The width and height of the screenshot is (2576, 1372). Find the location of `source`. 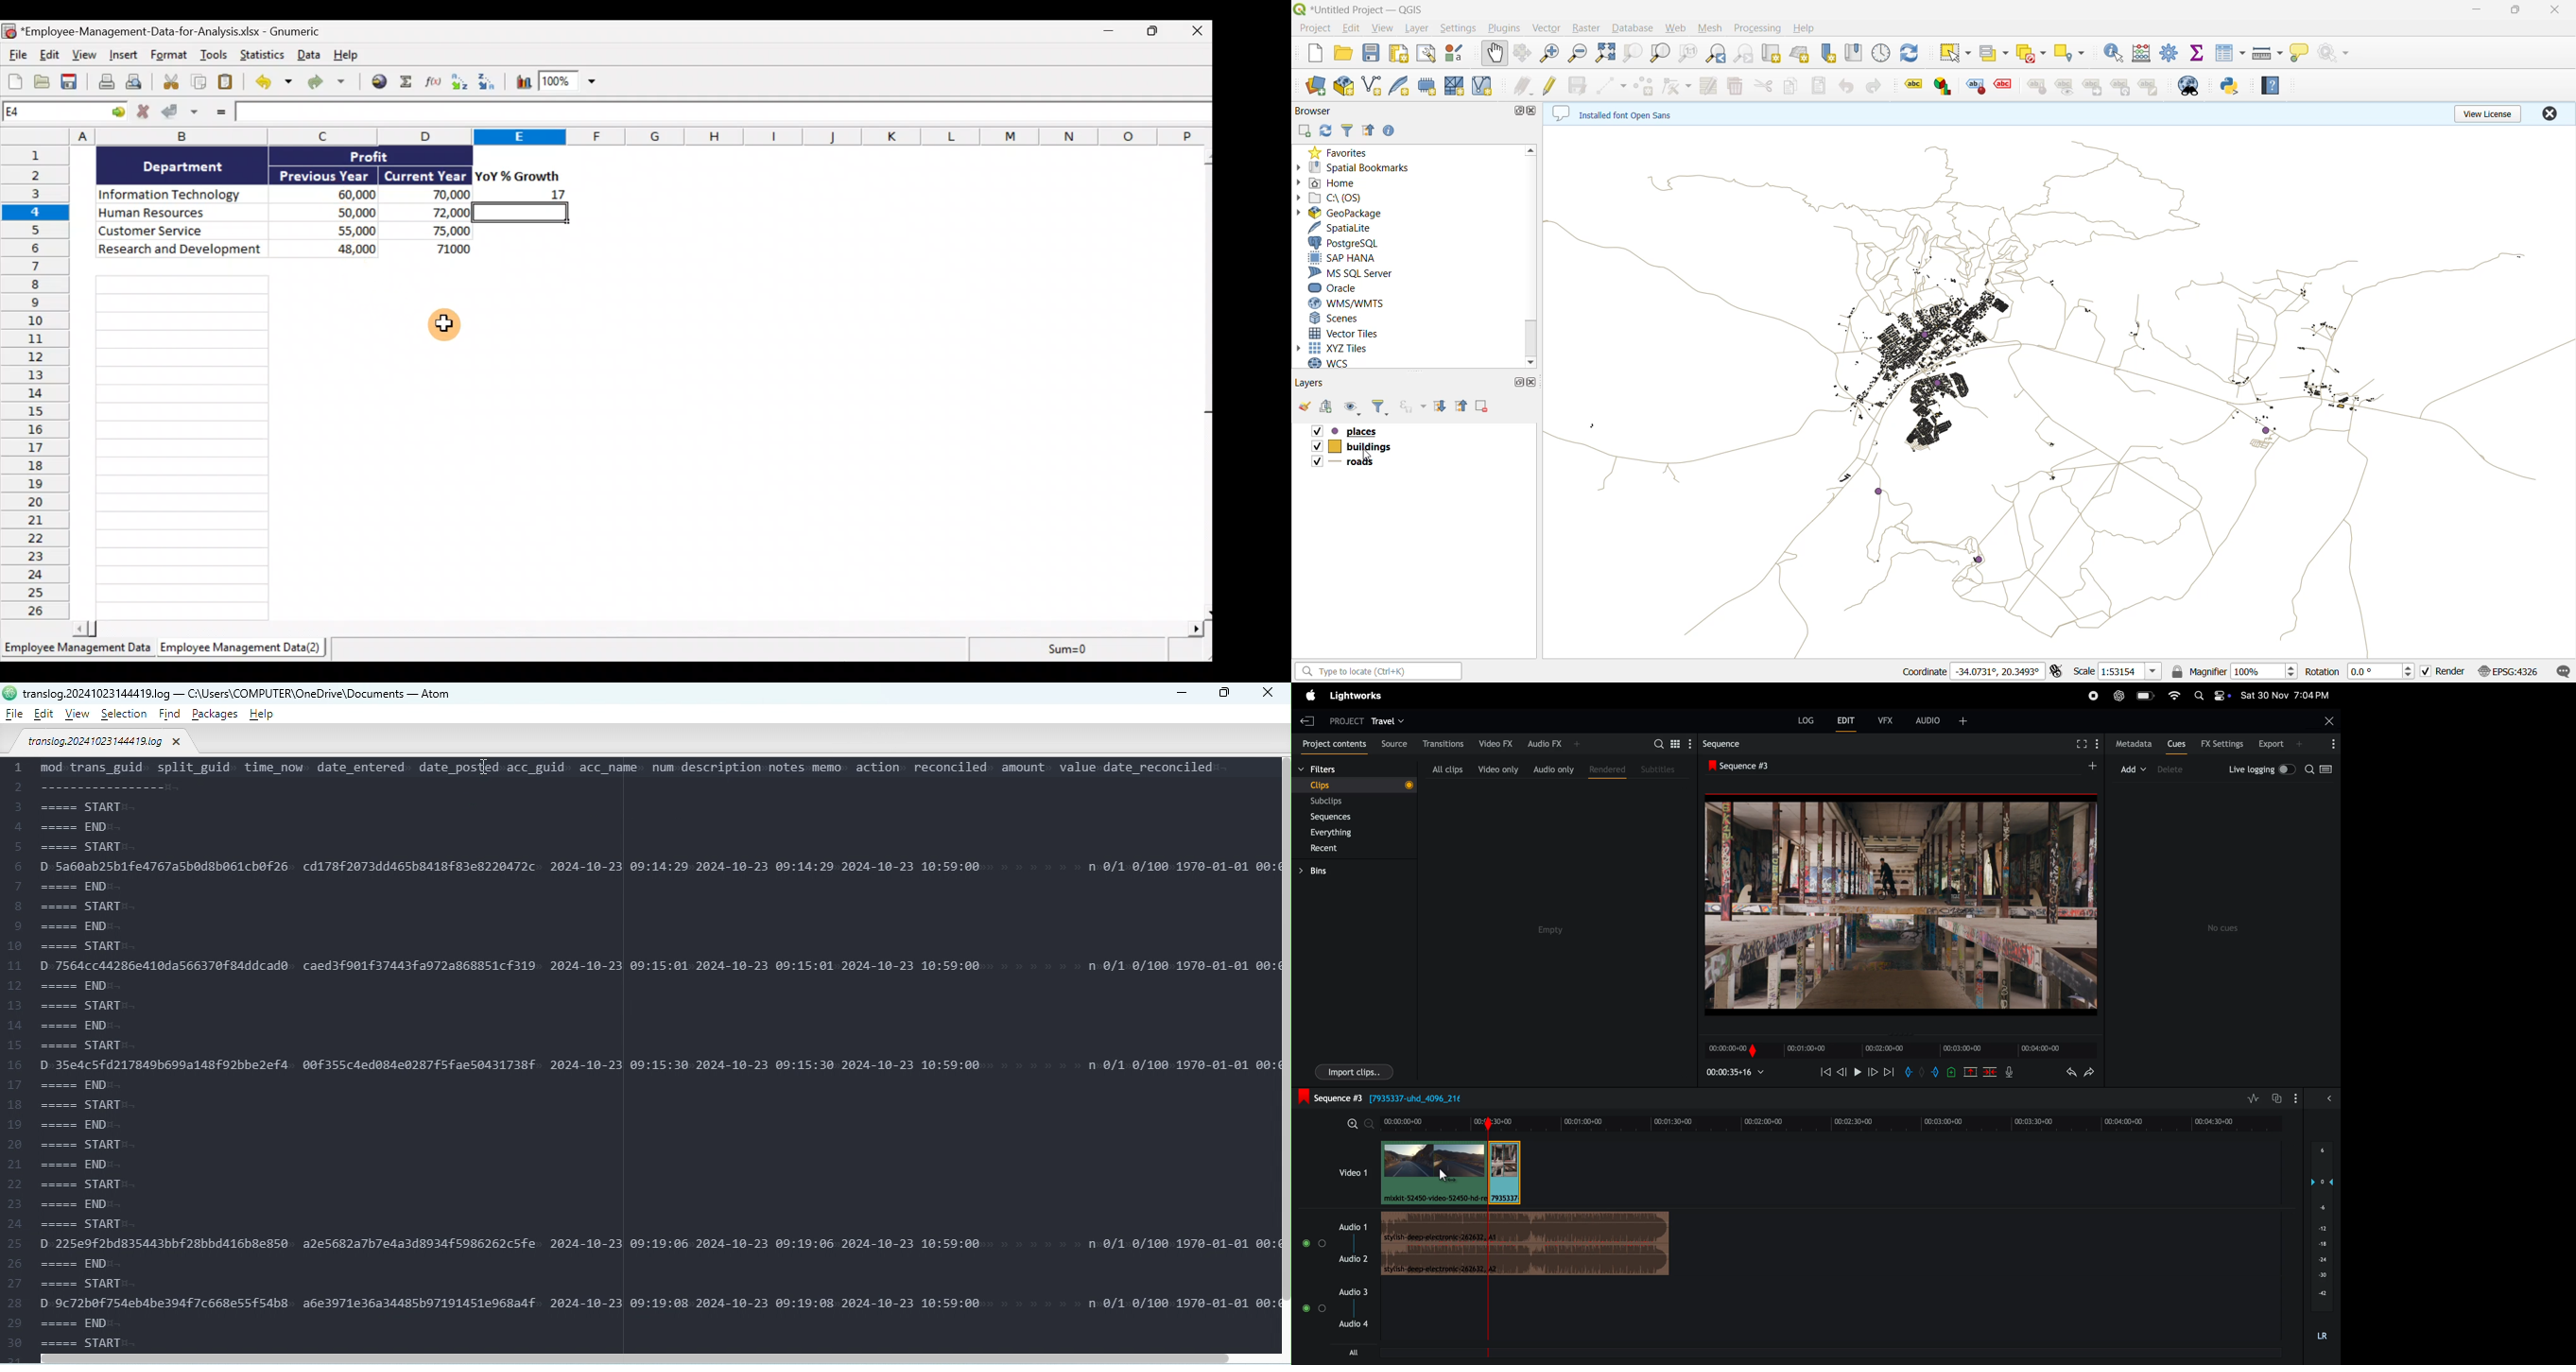

source is located at coordinates (1391, 743).